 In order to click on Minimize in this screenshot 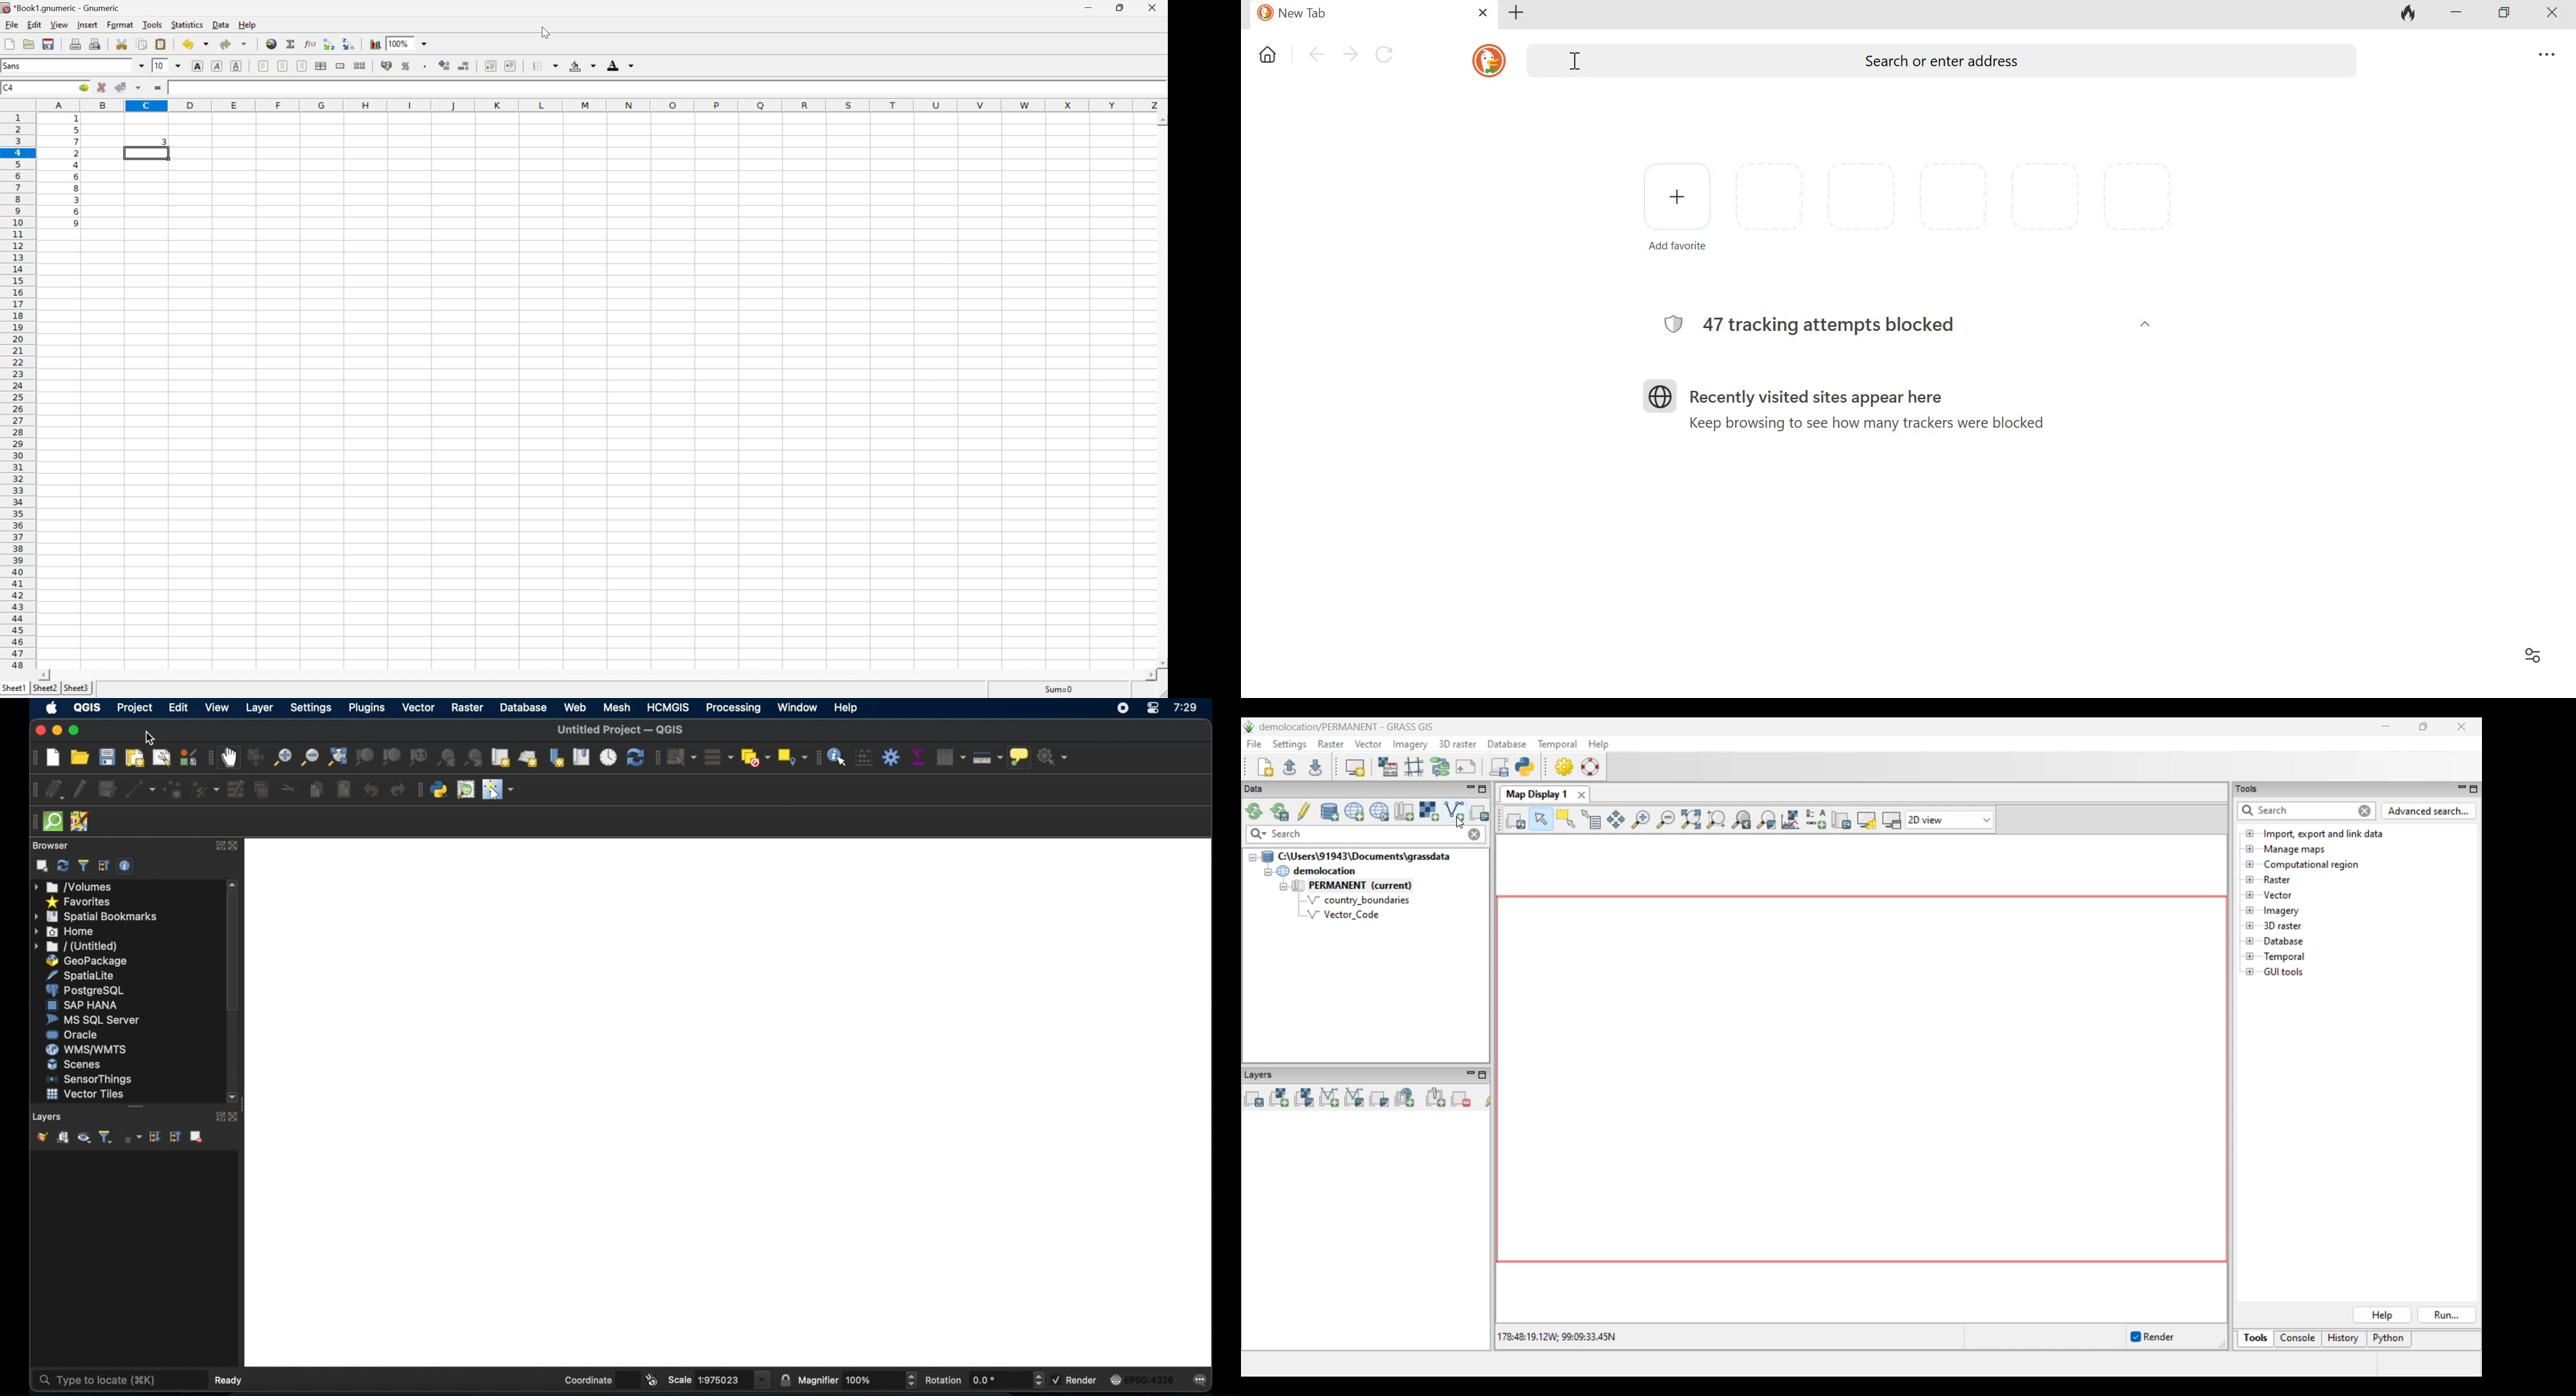, I will do `click(2456, 14)`.